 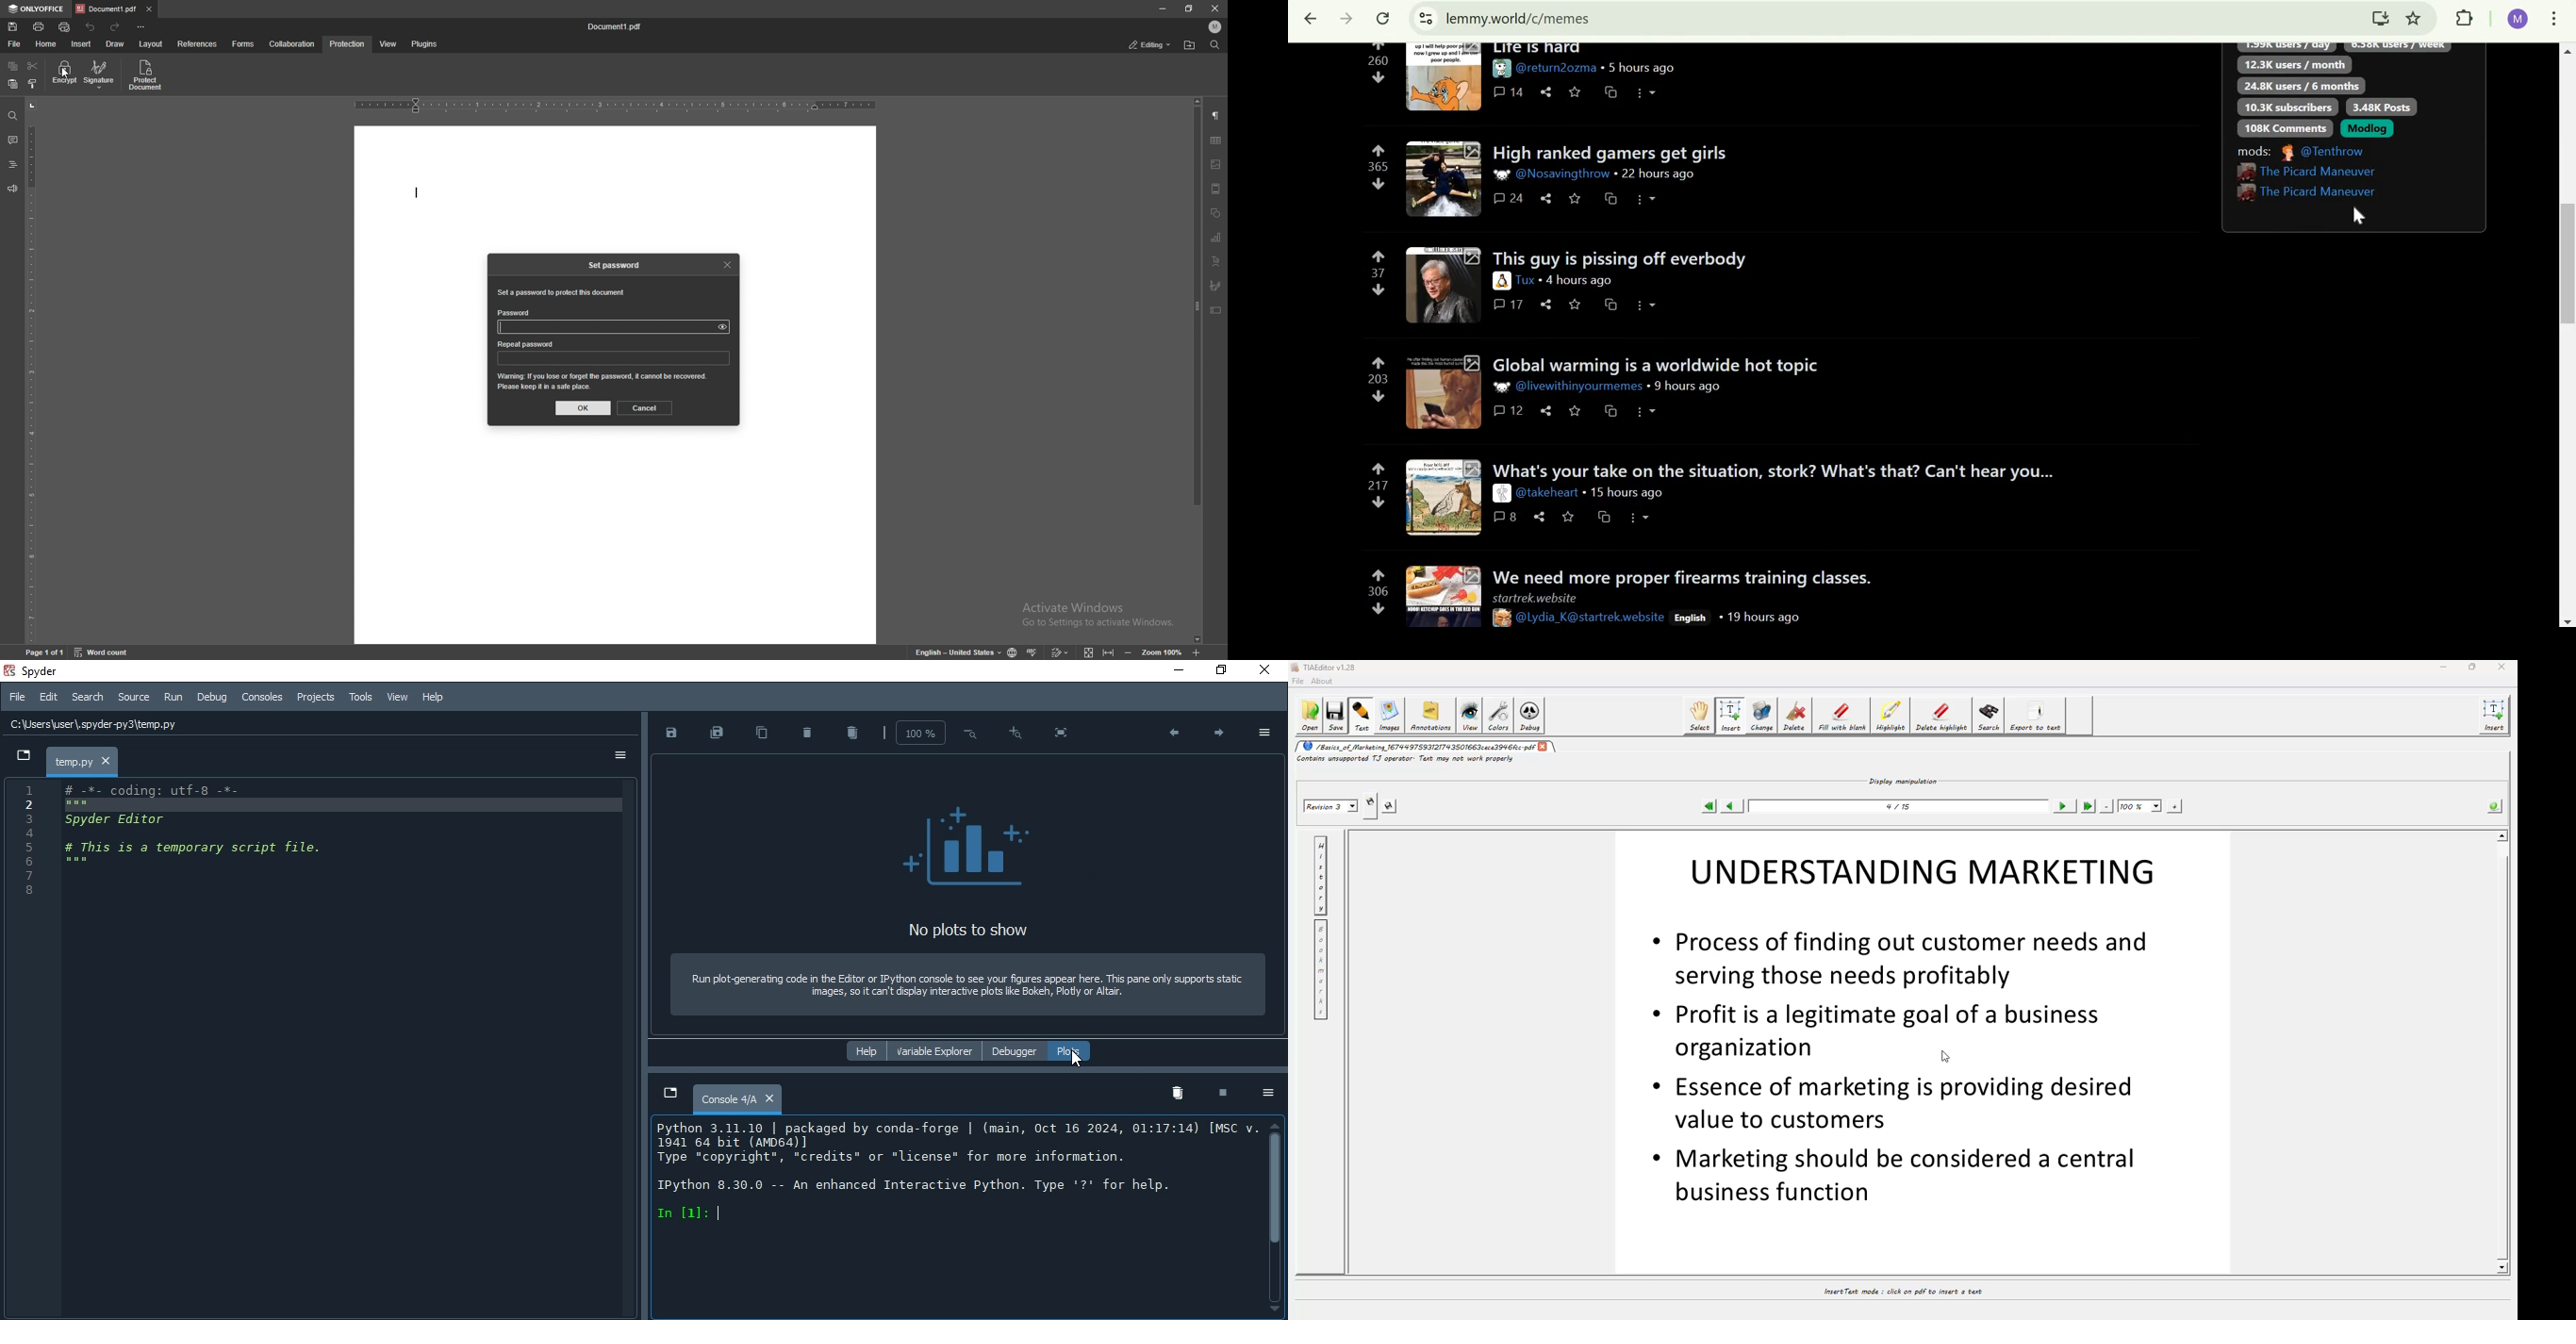 What do you see at coordinates (971, 730) in the screenshot?
I see `zoom out` at bounding box center [971, 730].